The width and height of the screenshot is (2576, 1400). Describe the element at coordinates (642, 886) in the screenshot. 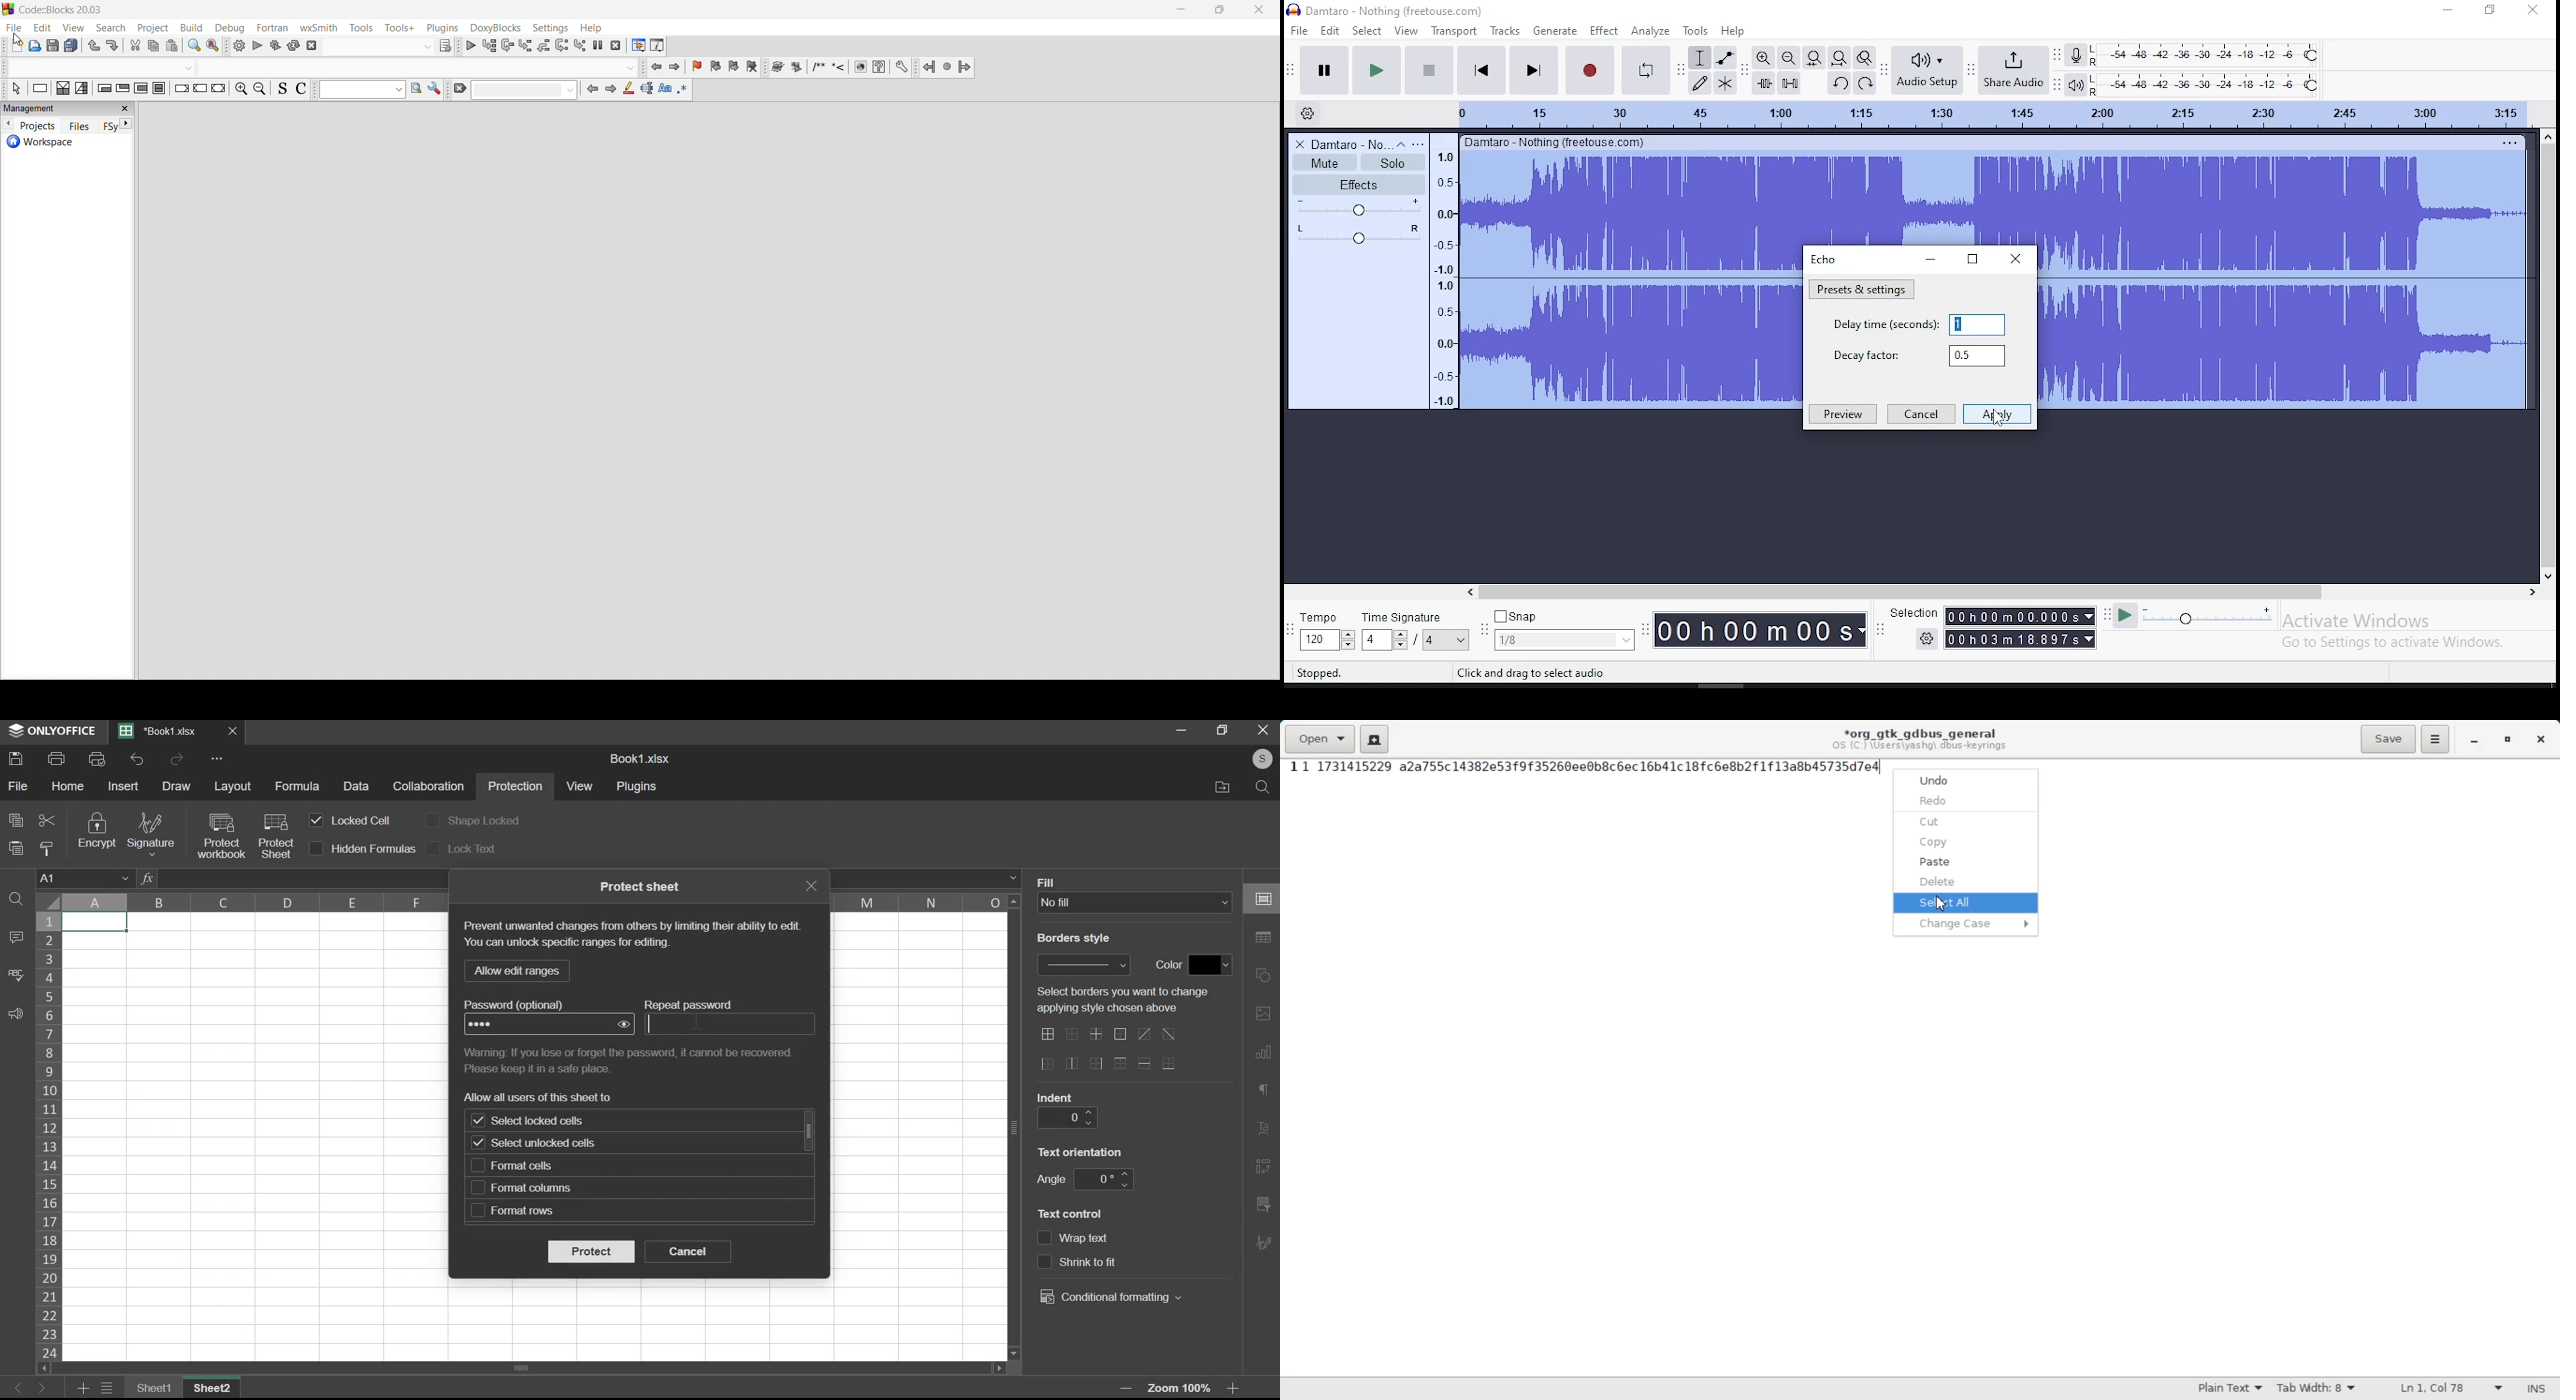

I see `text` at that location.